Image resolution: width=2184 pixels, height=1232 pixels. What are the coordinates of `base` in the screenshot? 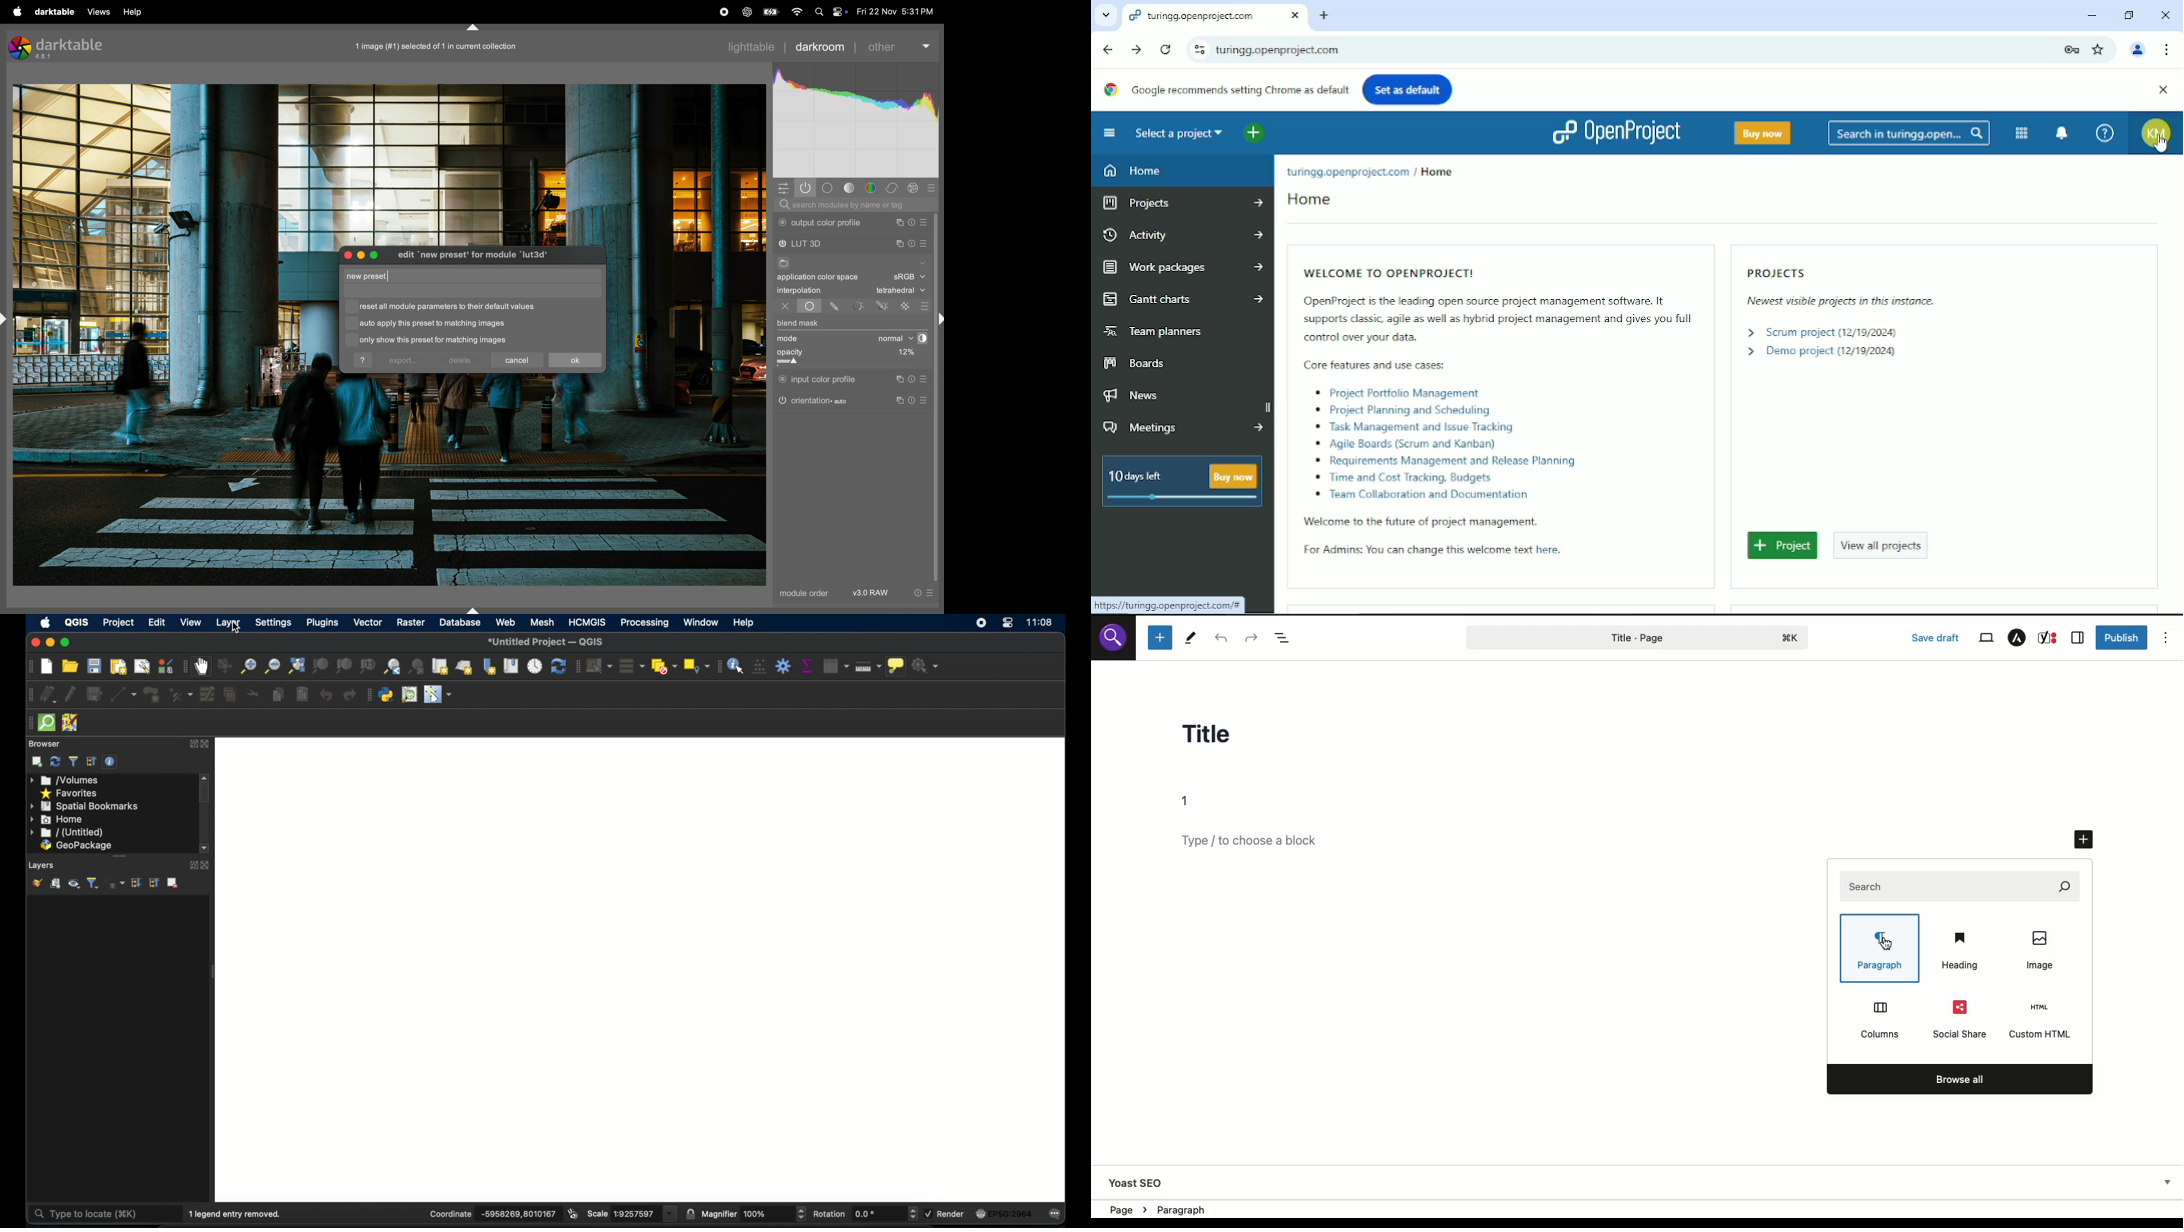 It's located at (828, 188).